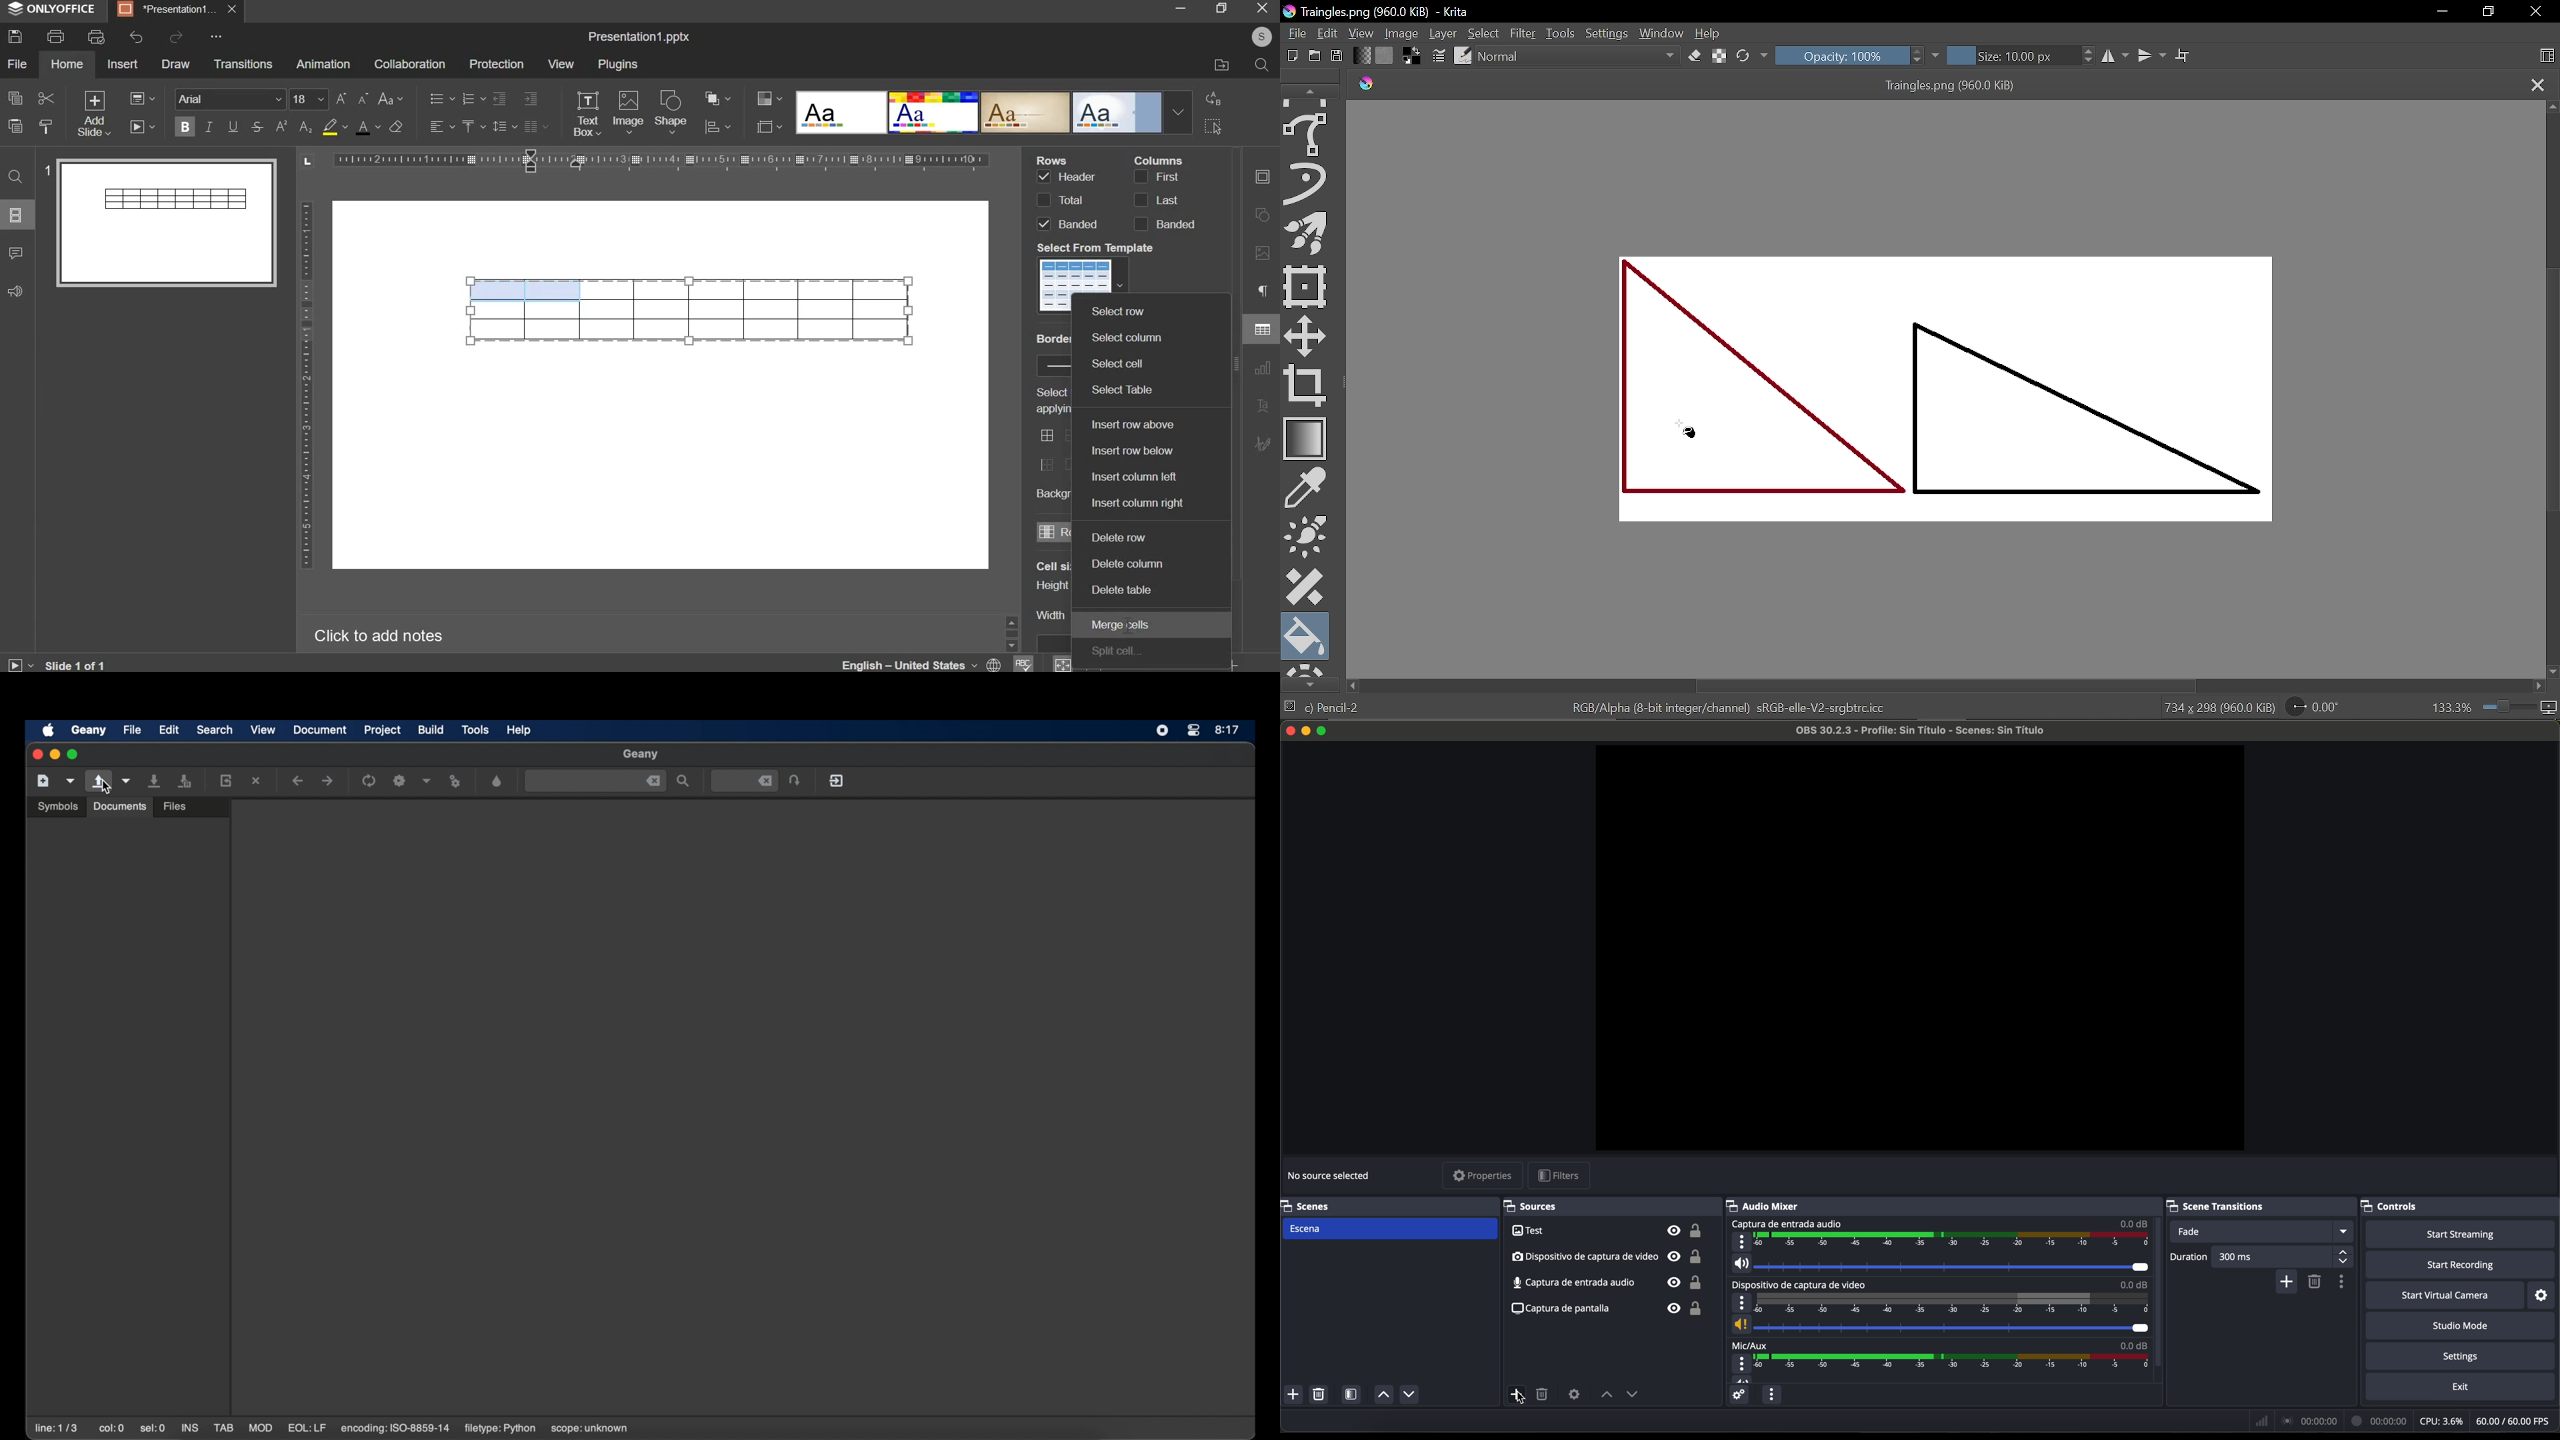 The image size is (2576, 1456). Describe the element at coordinates (1306, 587) in the screenshot. I see `Smart patch tool` at that location.